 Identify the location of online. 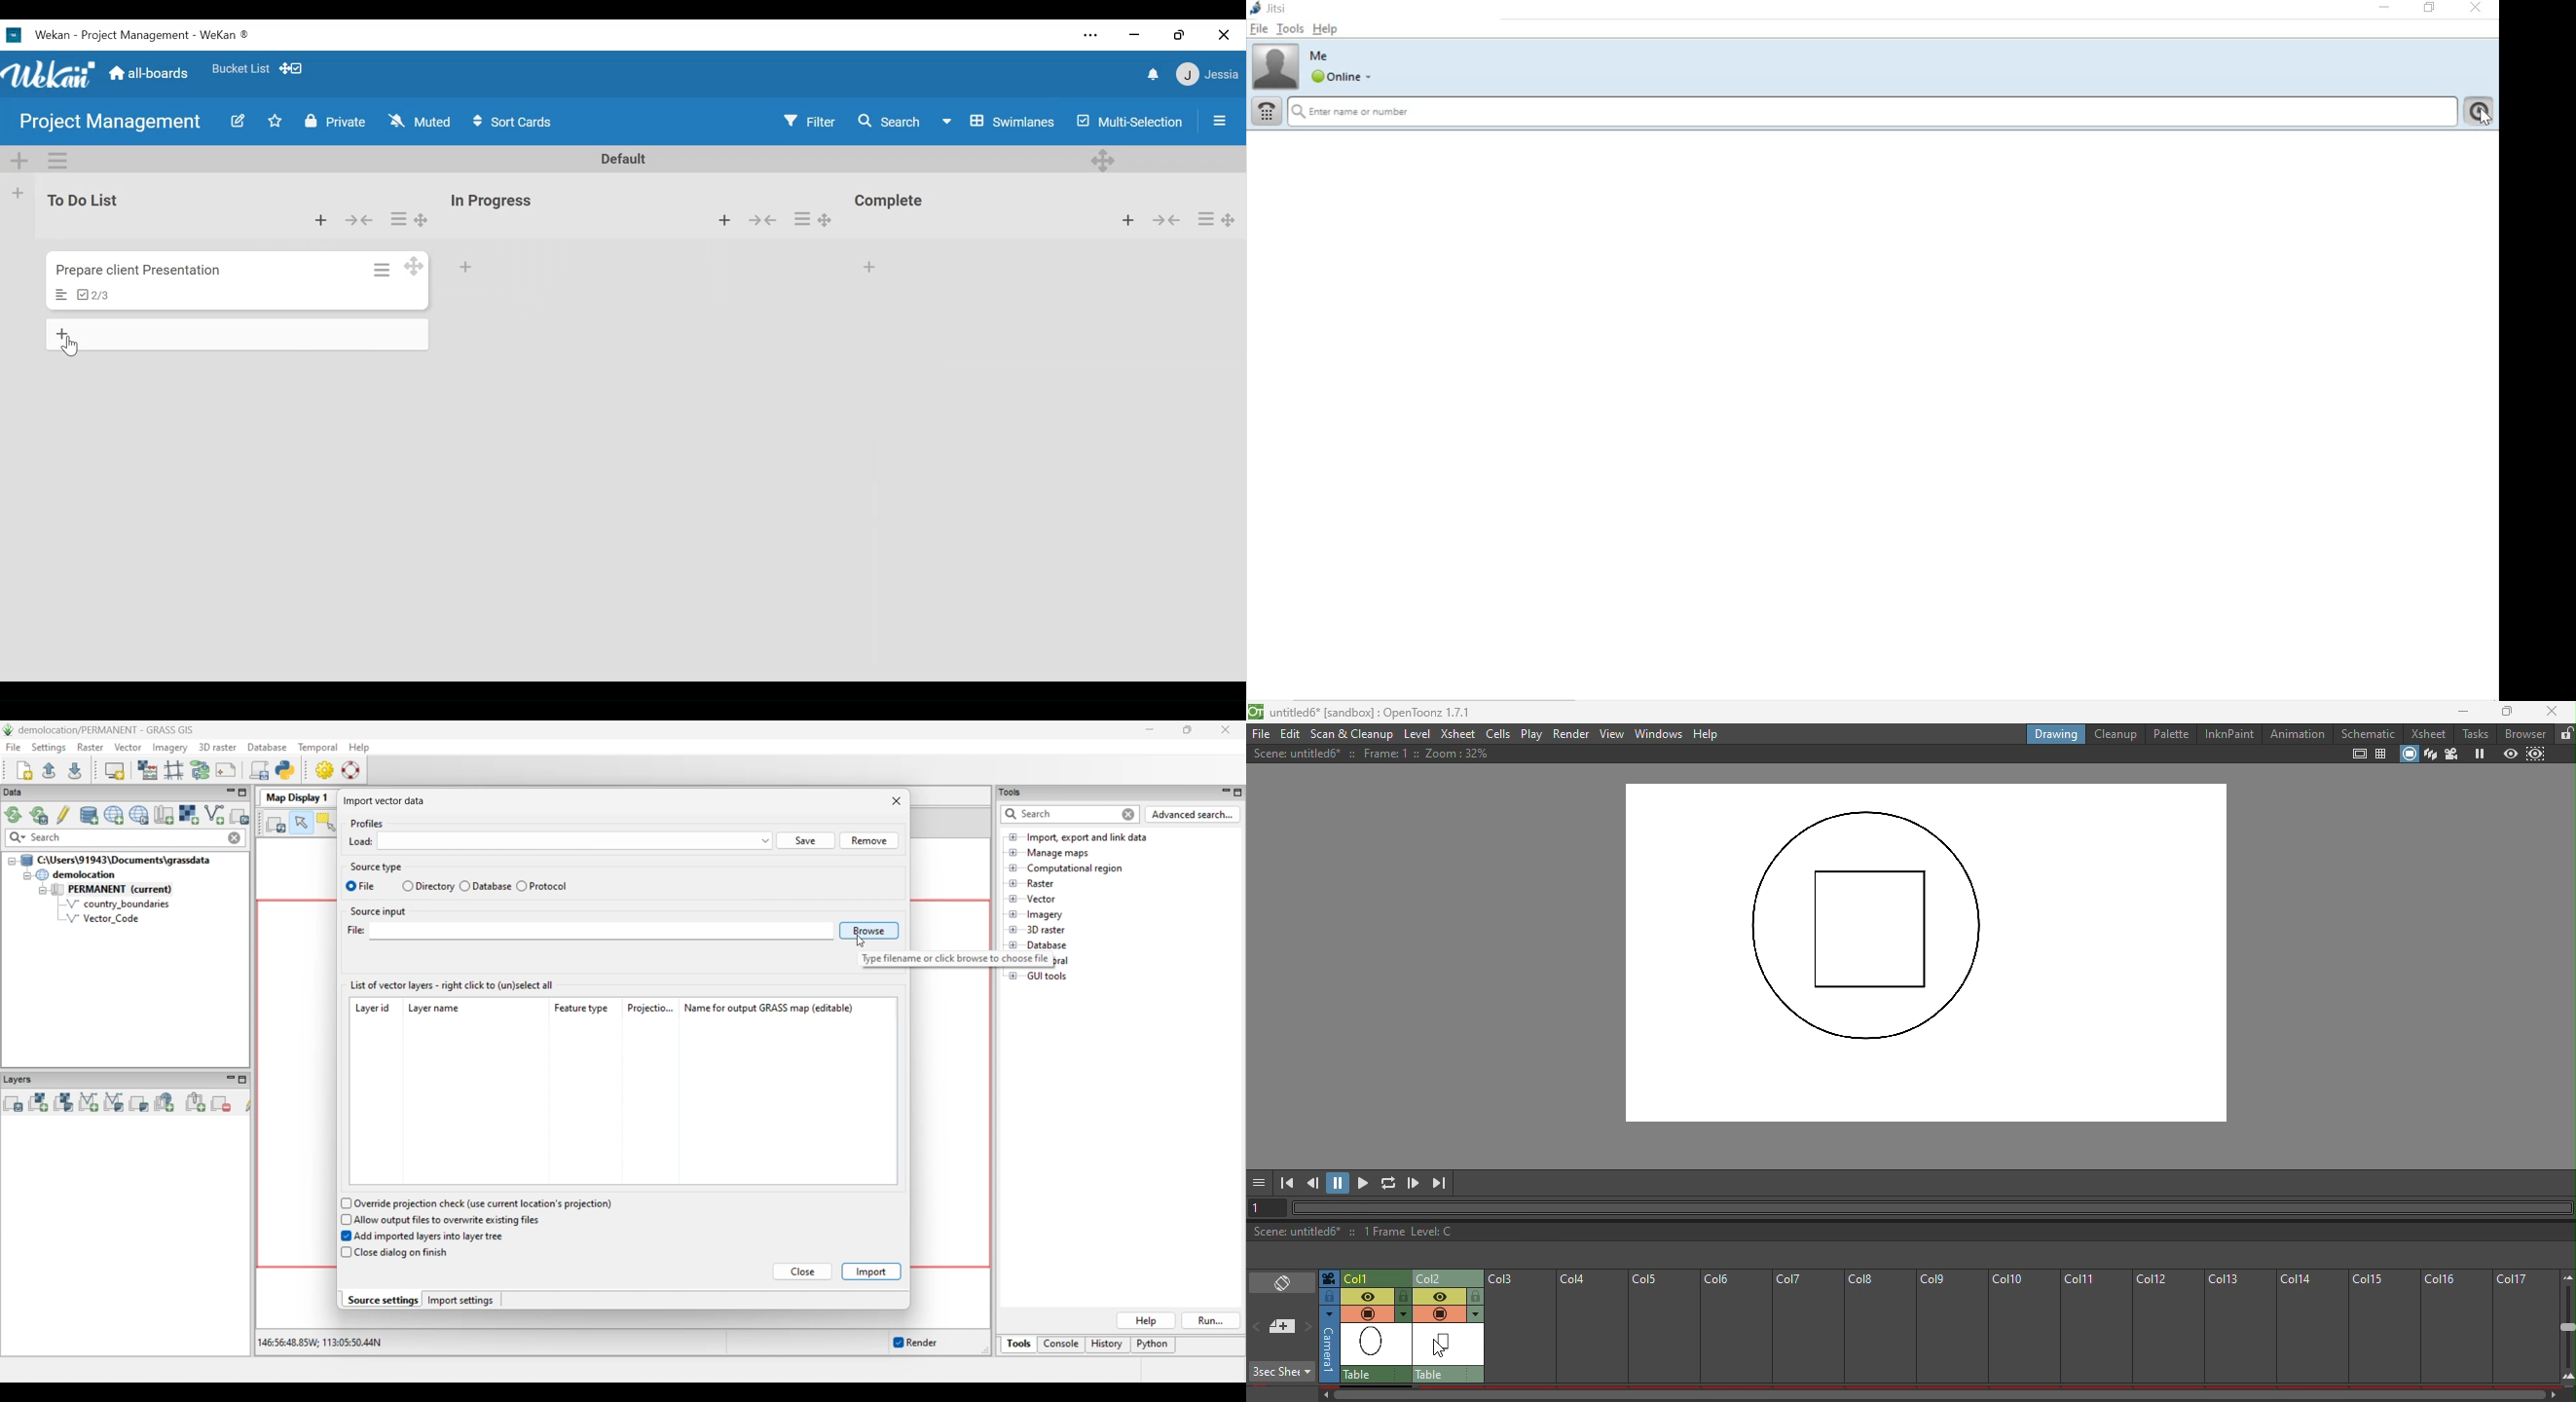
(1339, 77).